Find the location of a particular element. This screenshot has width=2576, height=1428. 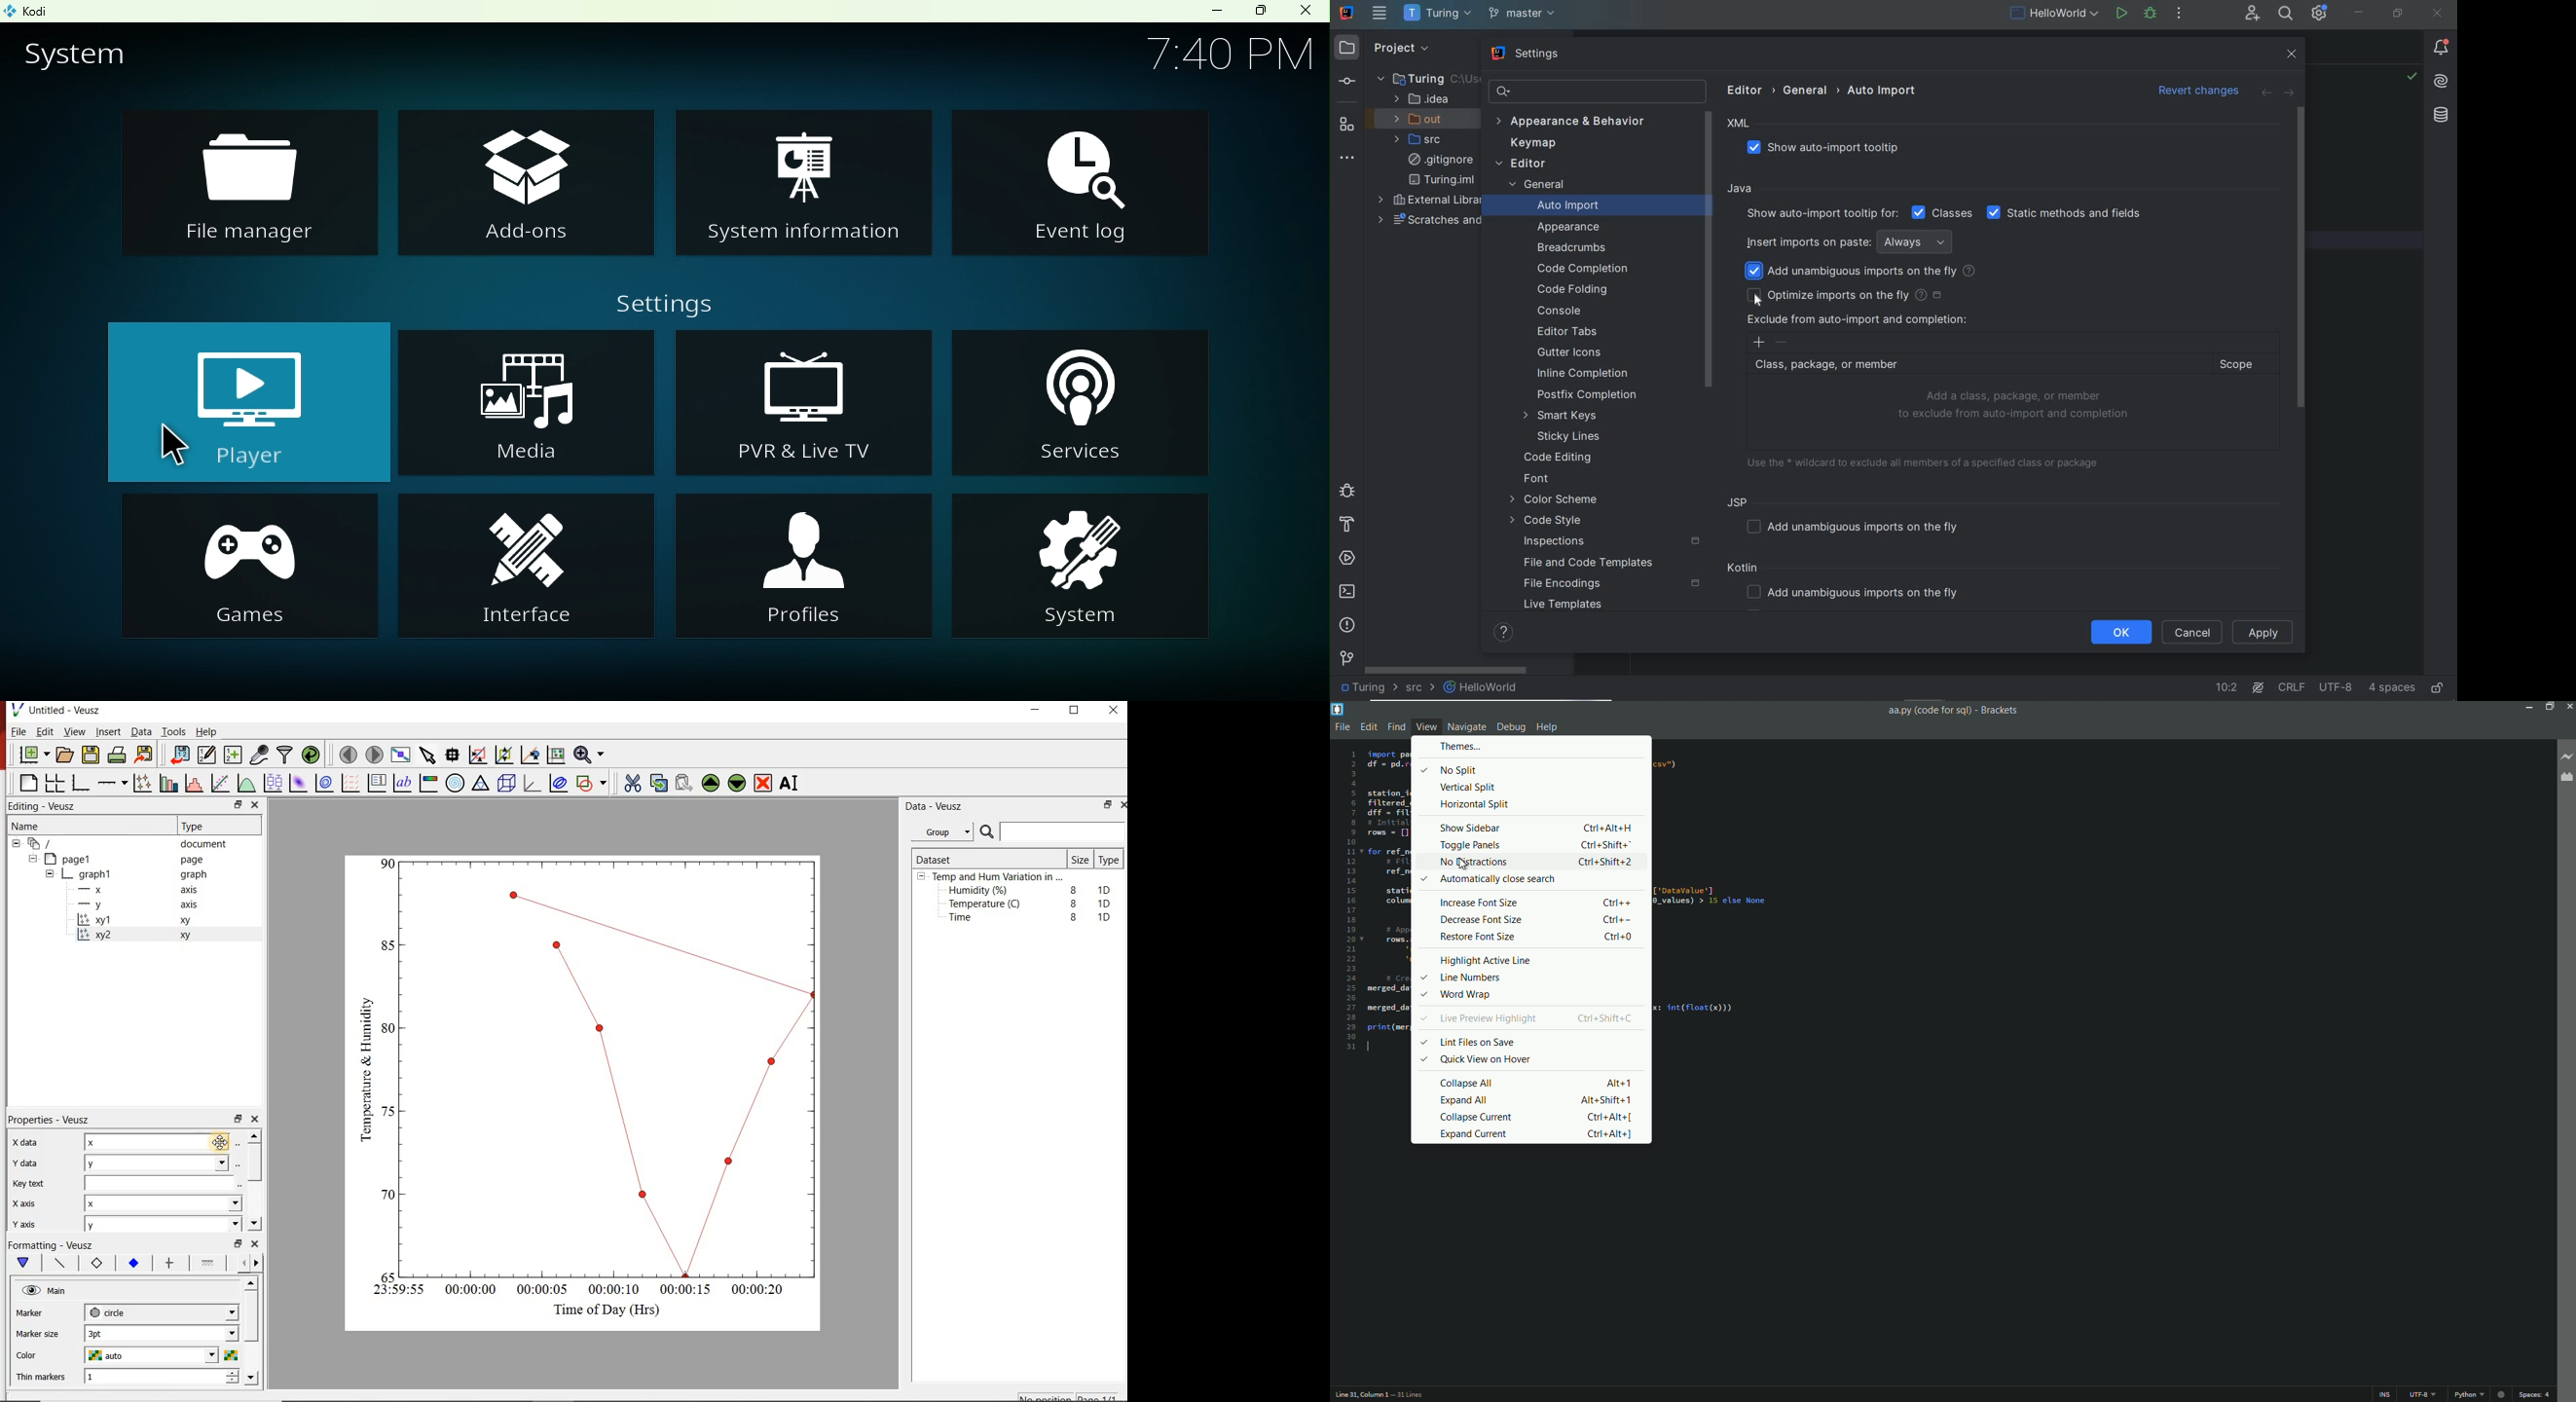

DEBUG is located at coordinates (2150, 13).